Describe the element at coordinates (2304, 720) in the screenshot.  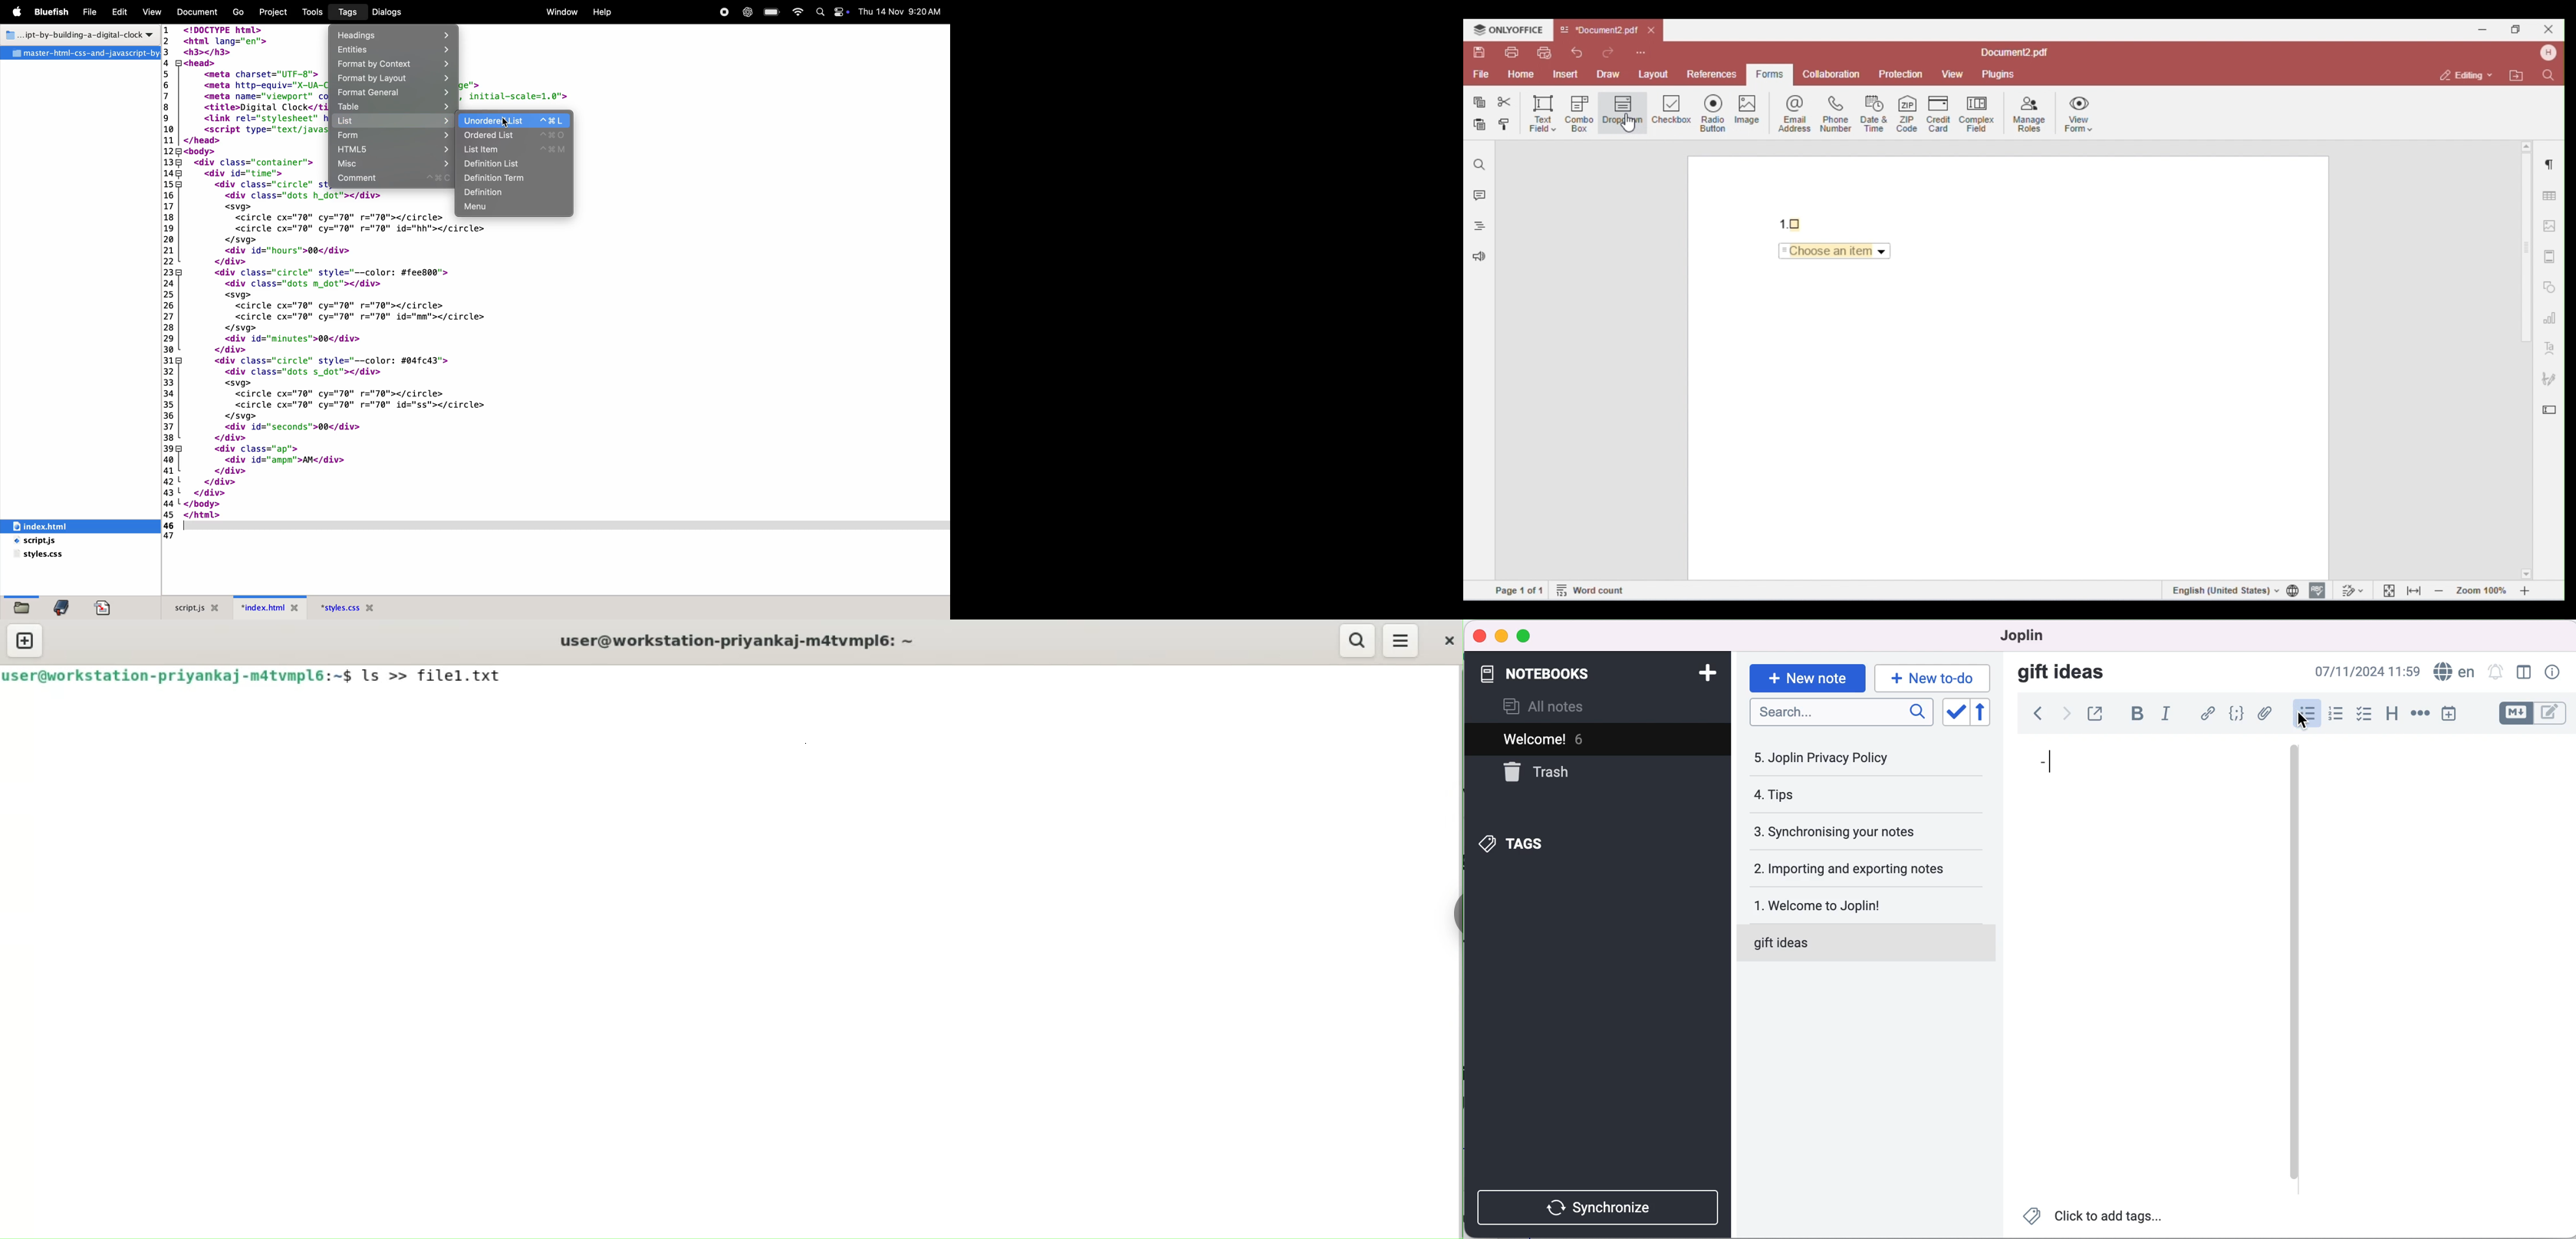
I see `cursor` at that location.